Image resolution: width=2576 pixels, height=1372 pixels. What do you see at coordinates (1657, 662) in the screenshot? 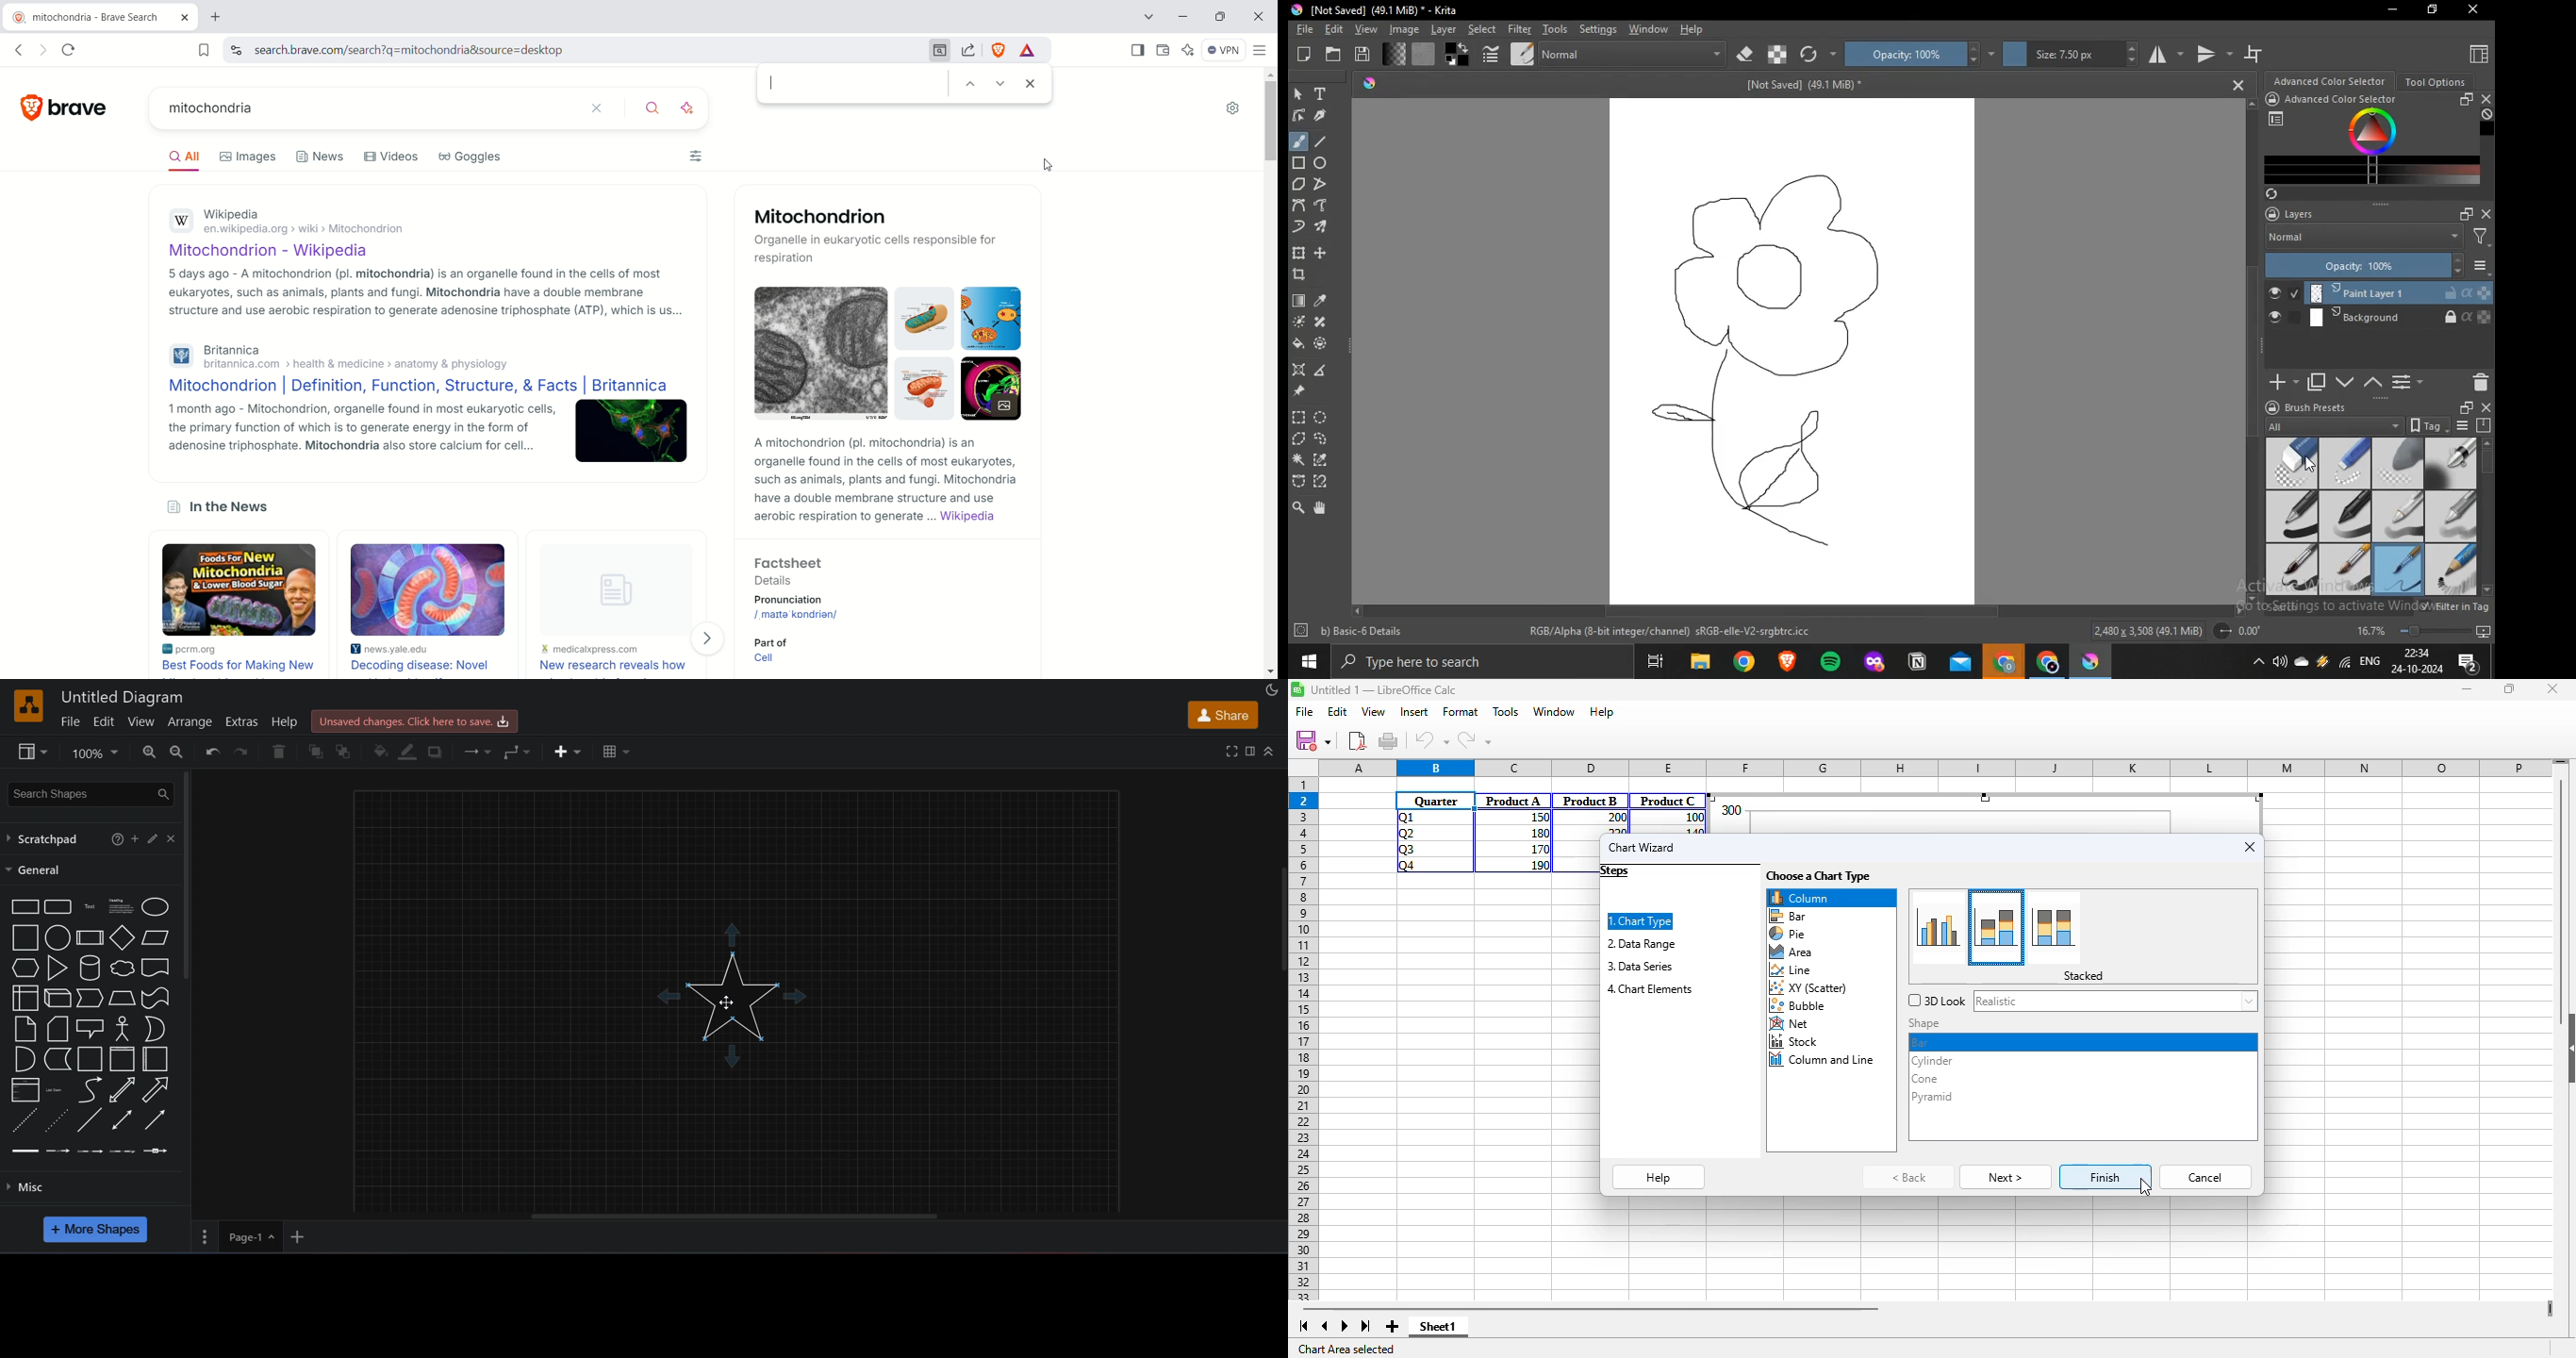
I see `Application` at bounding box center [1657, 662].